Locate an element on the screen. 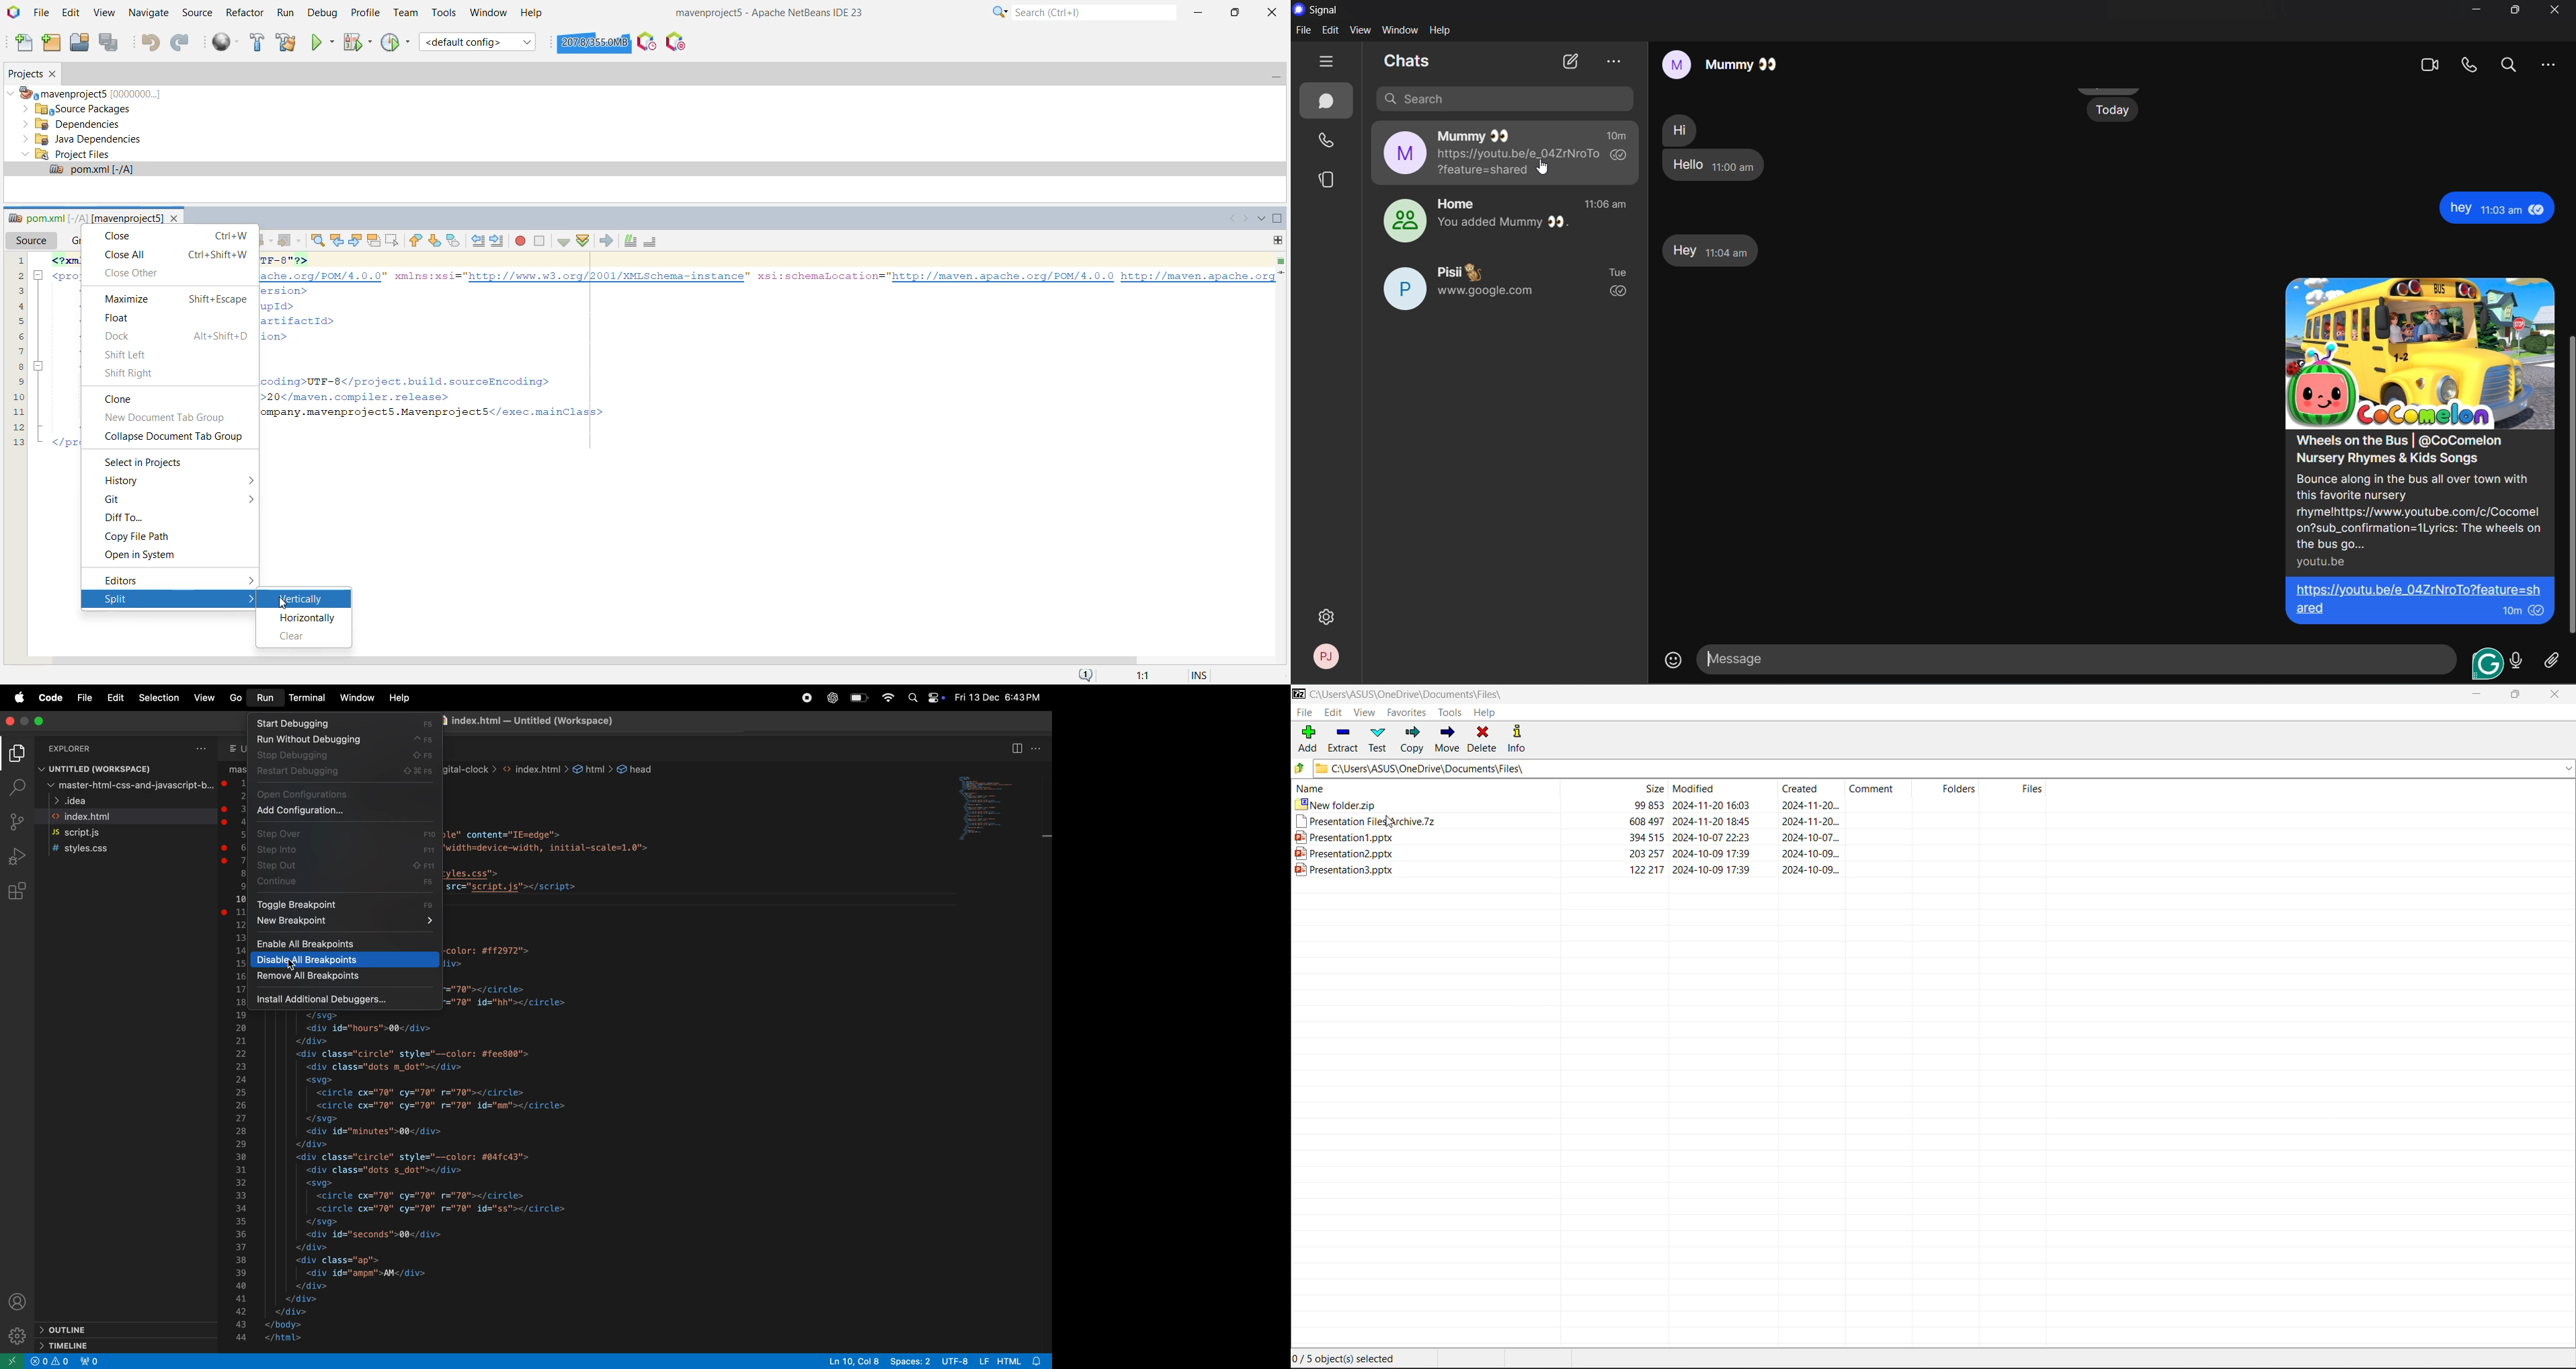 This screenshot has height=1372, width=2576. view is located at coordinates (1360, 30).